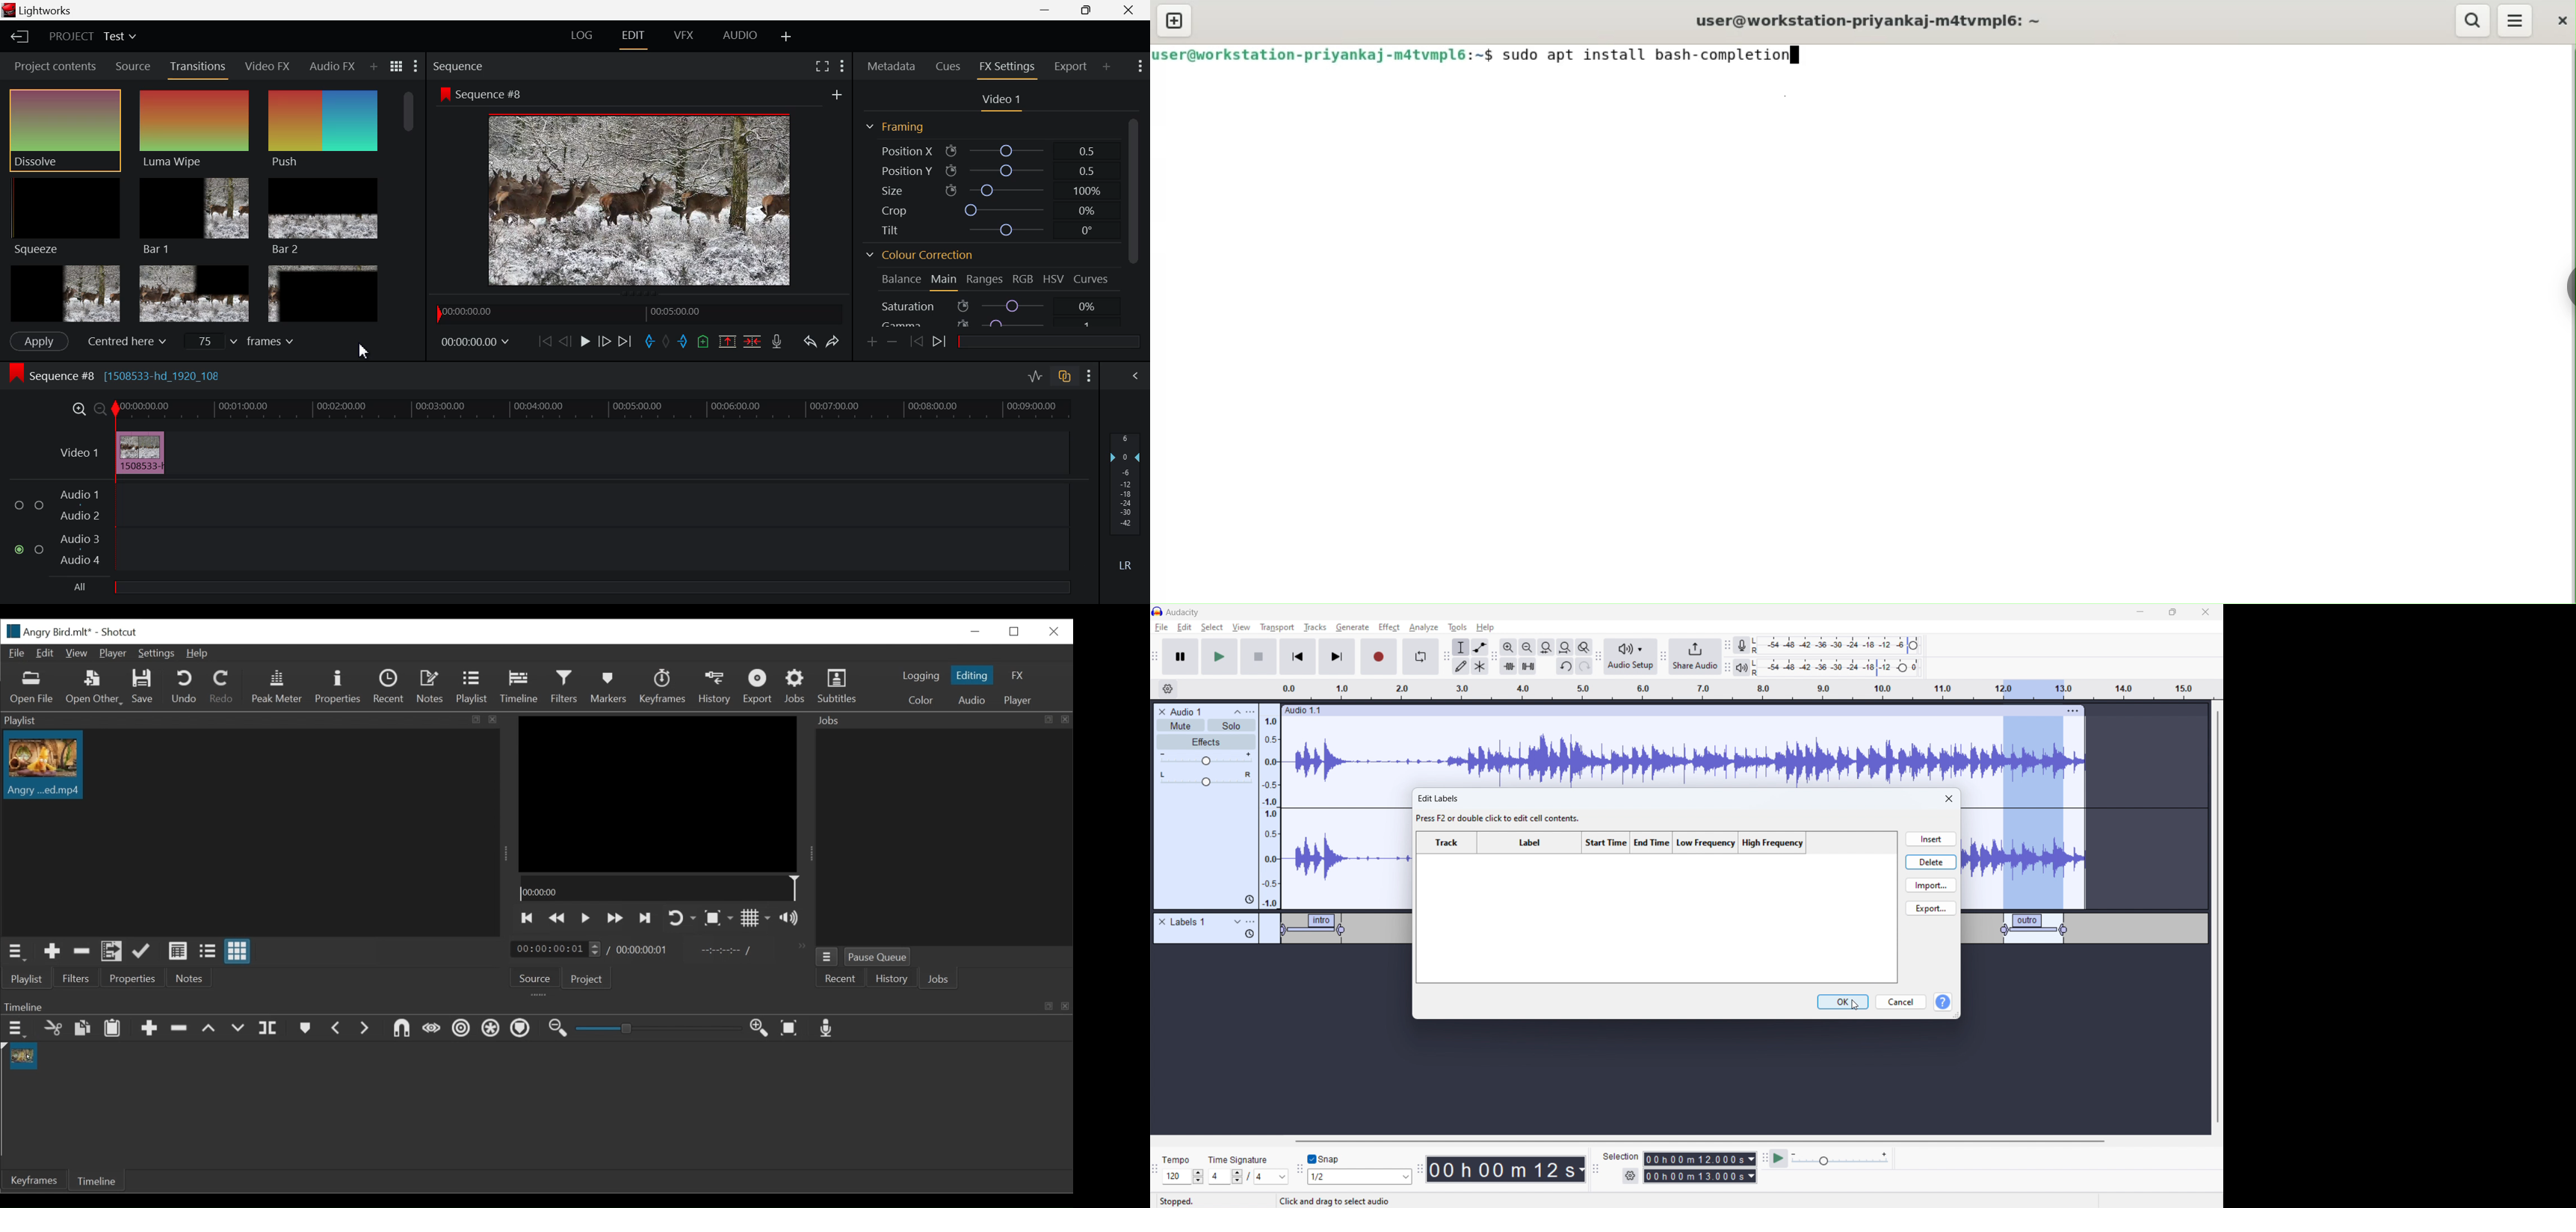 The image size is (2576, 1232). Describe the element at coordinates (1528, 666) in the screenshot. I see `silence audio selection` at that location.